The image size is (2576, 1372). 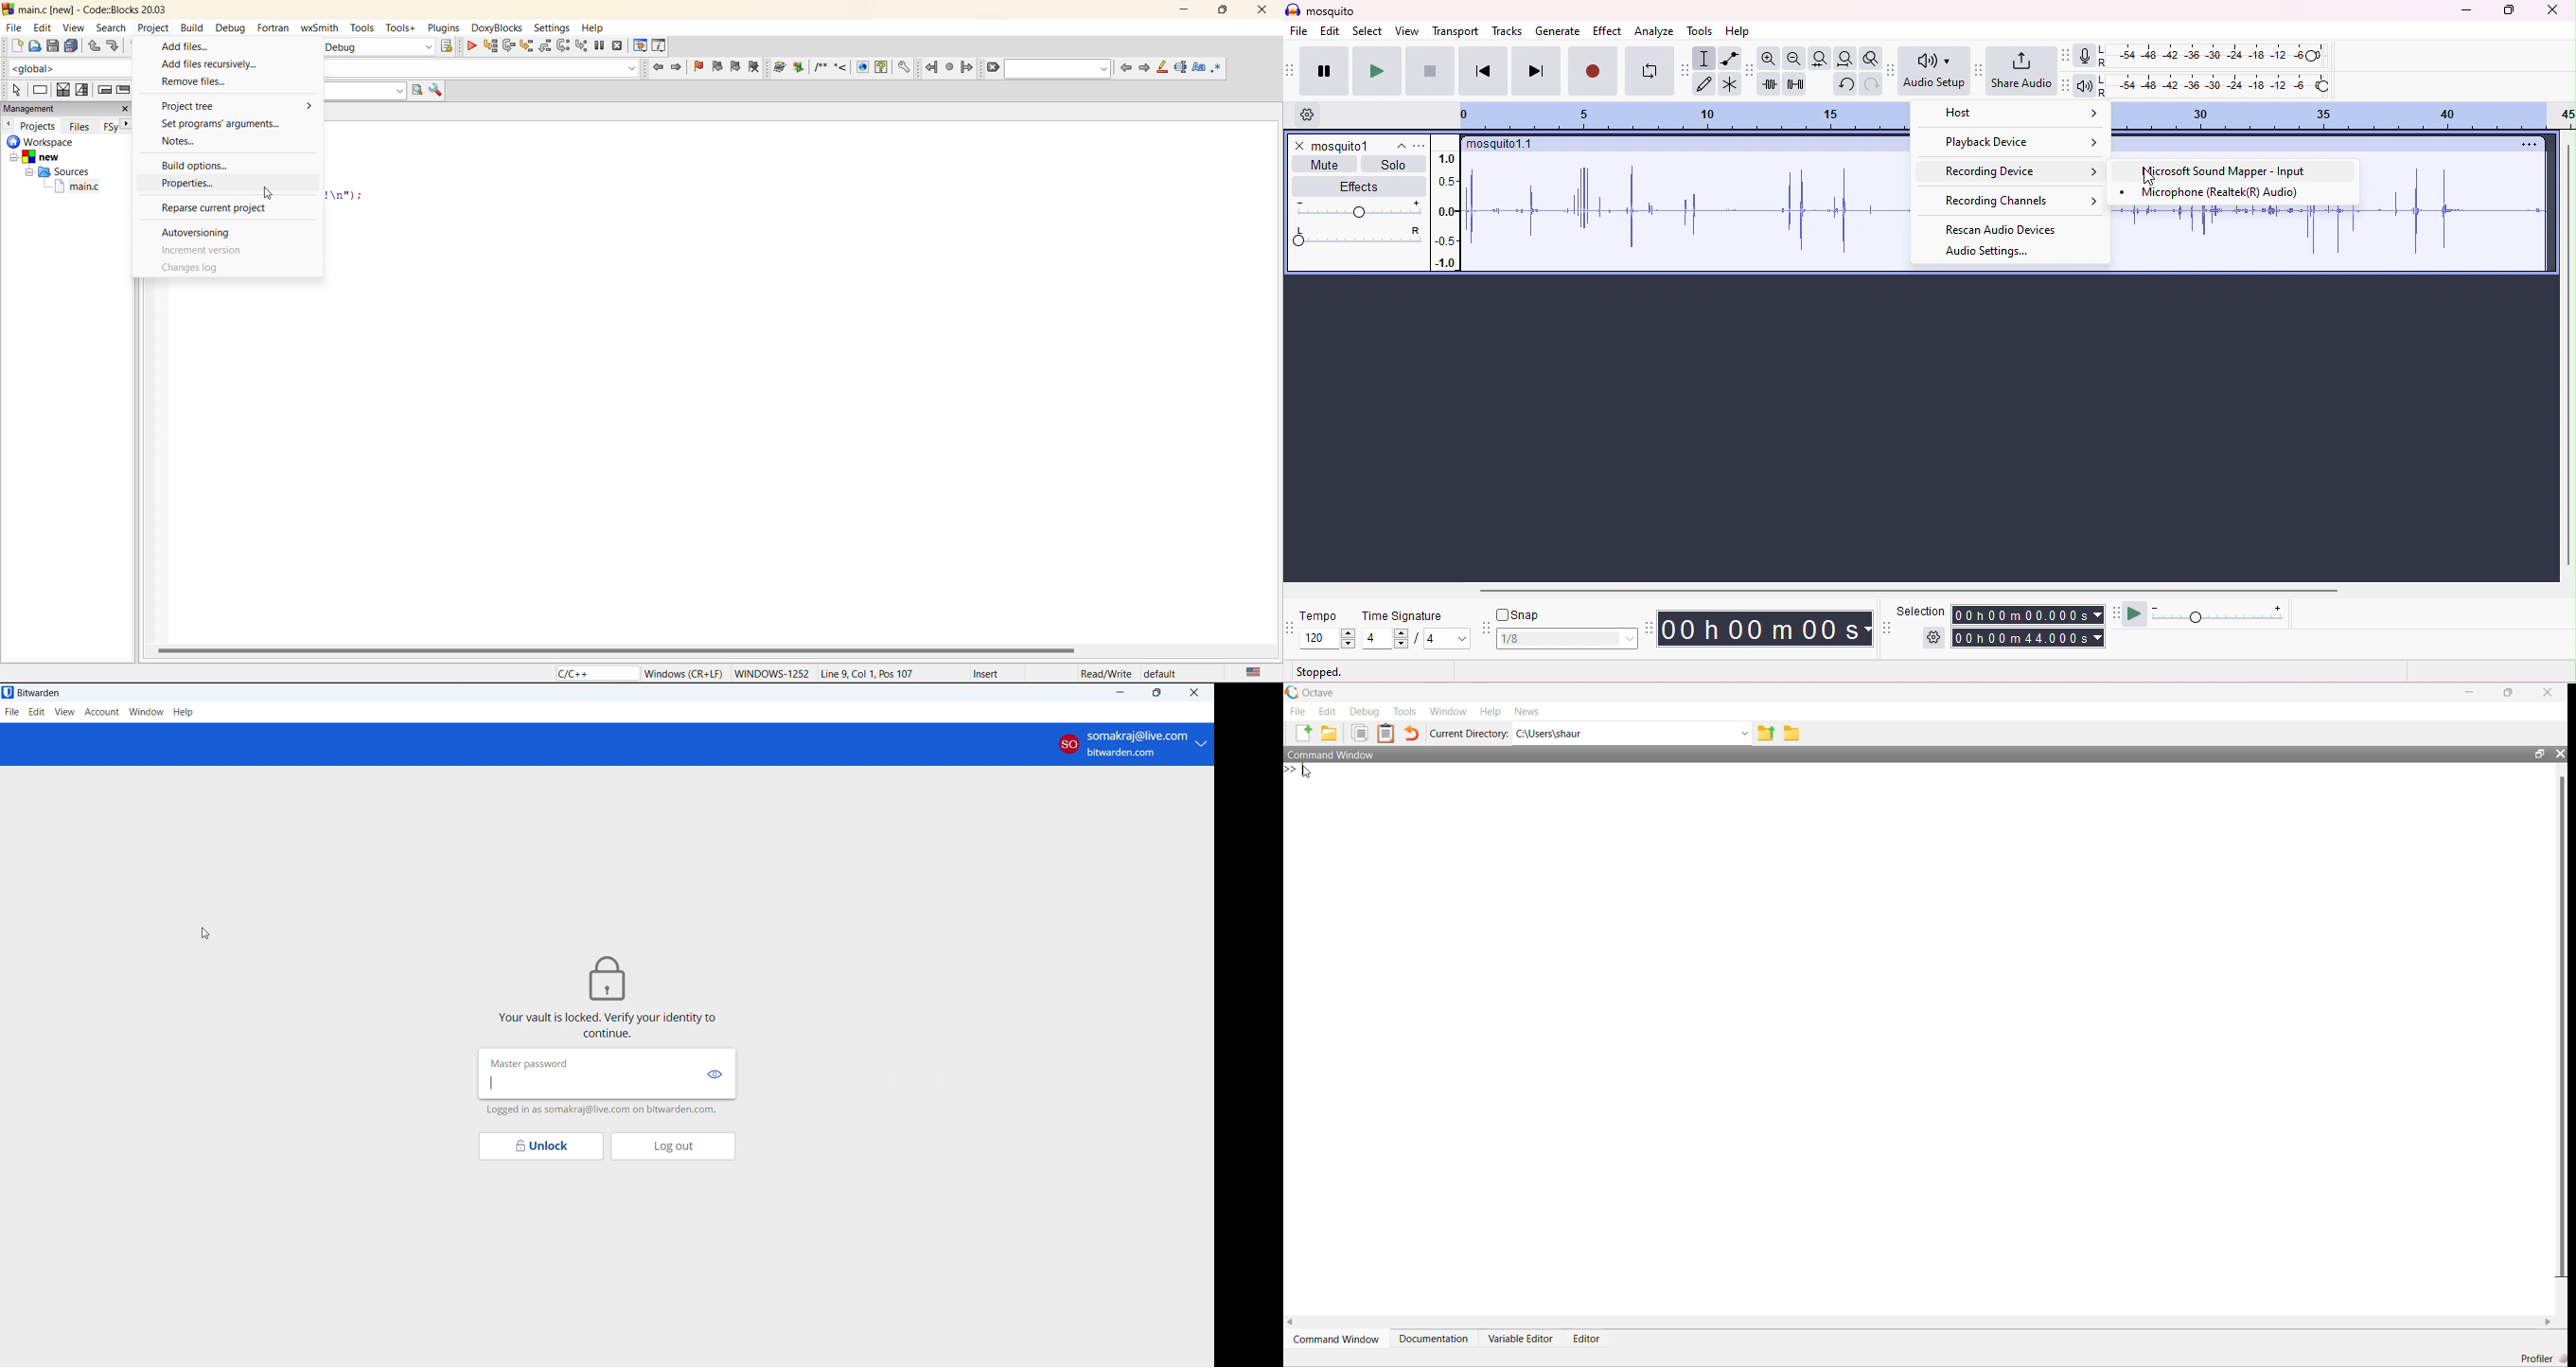 I want to click on cursor, so click(x=266, y=191).